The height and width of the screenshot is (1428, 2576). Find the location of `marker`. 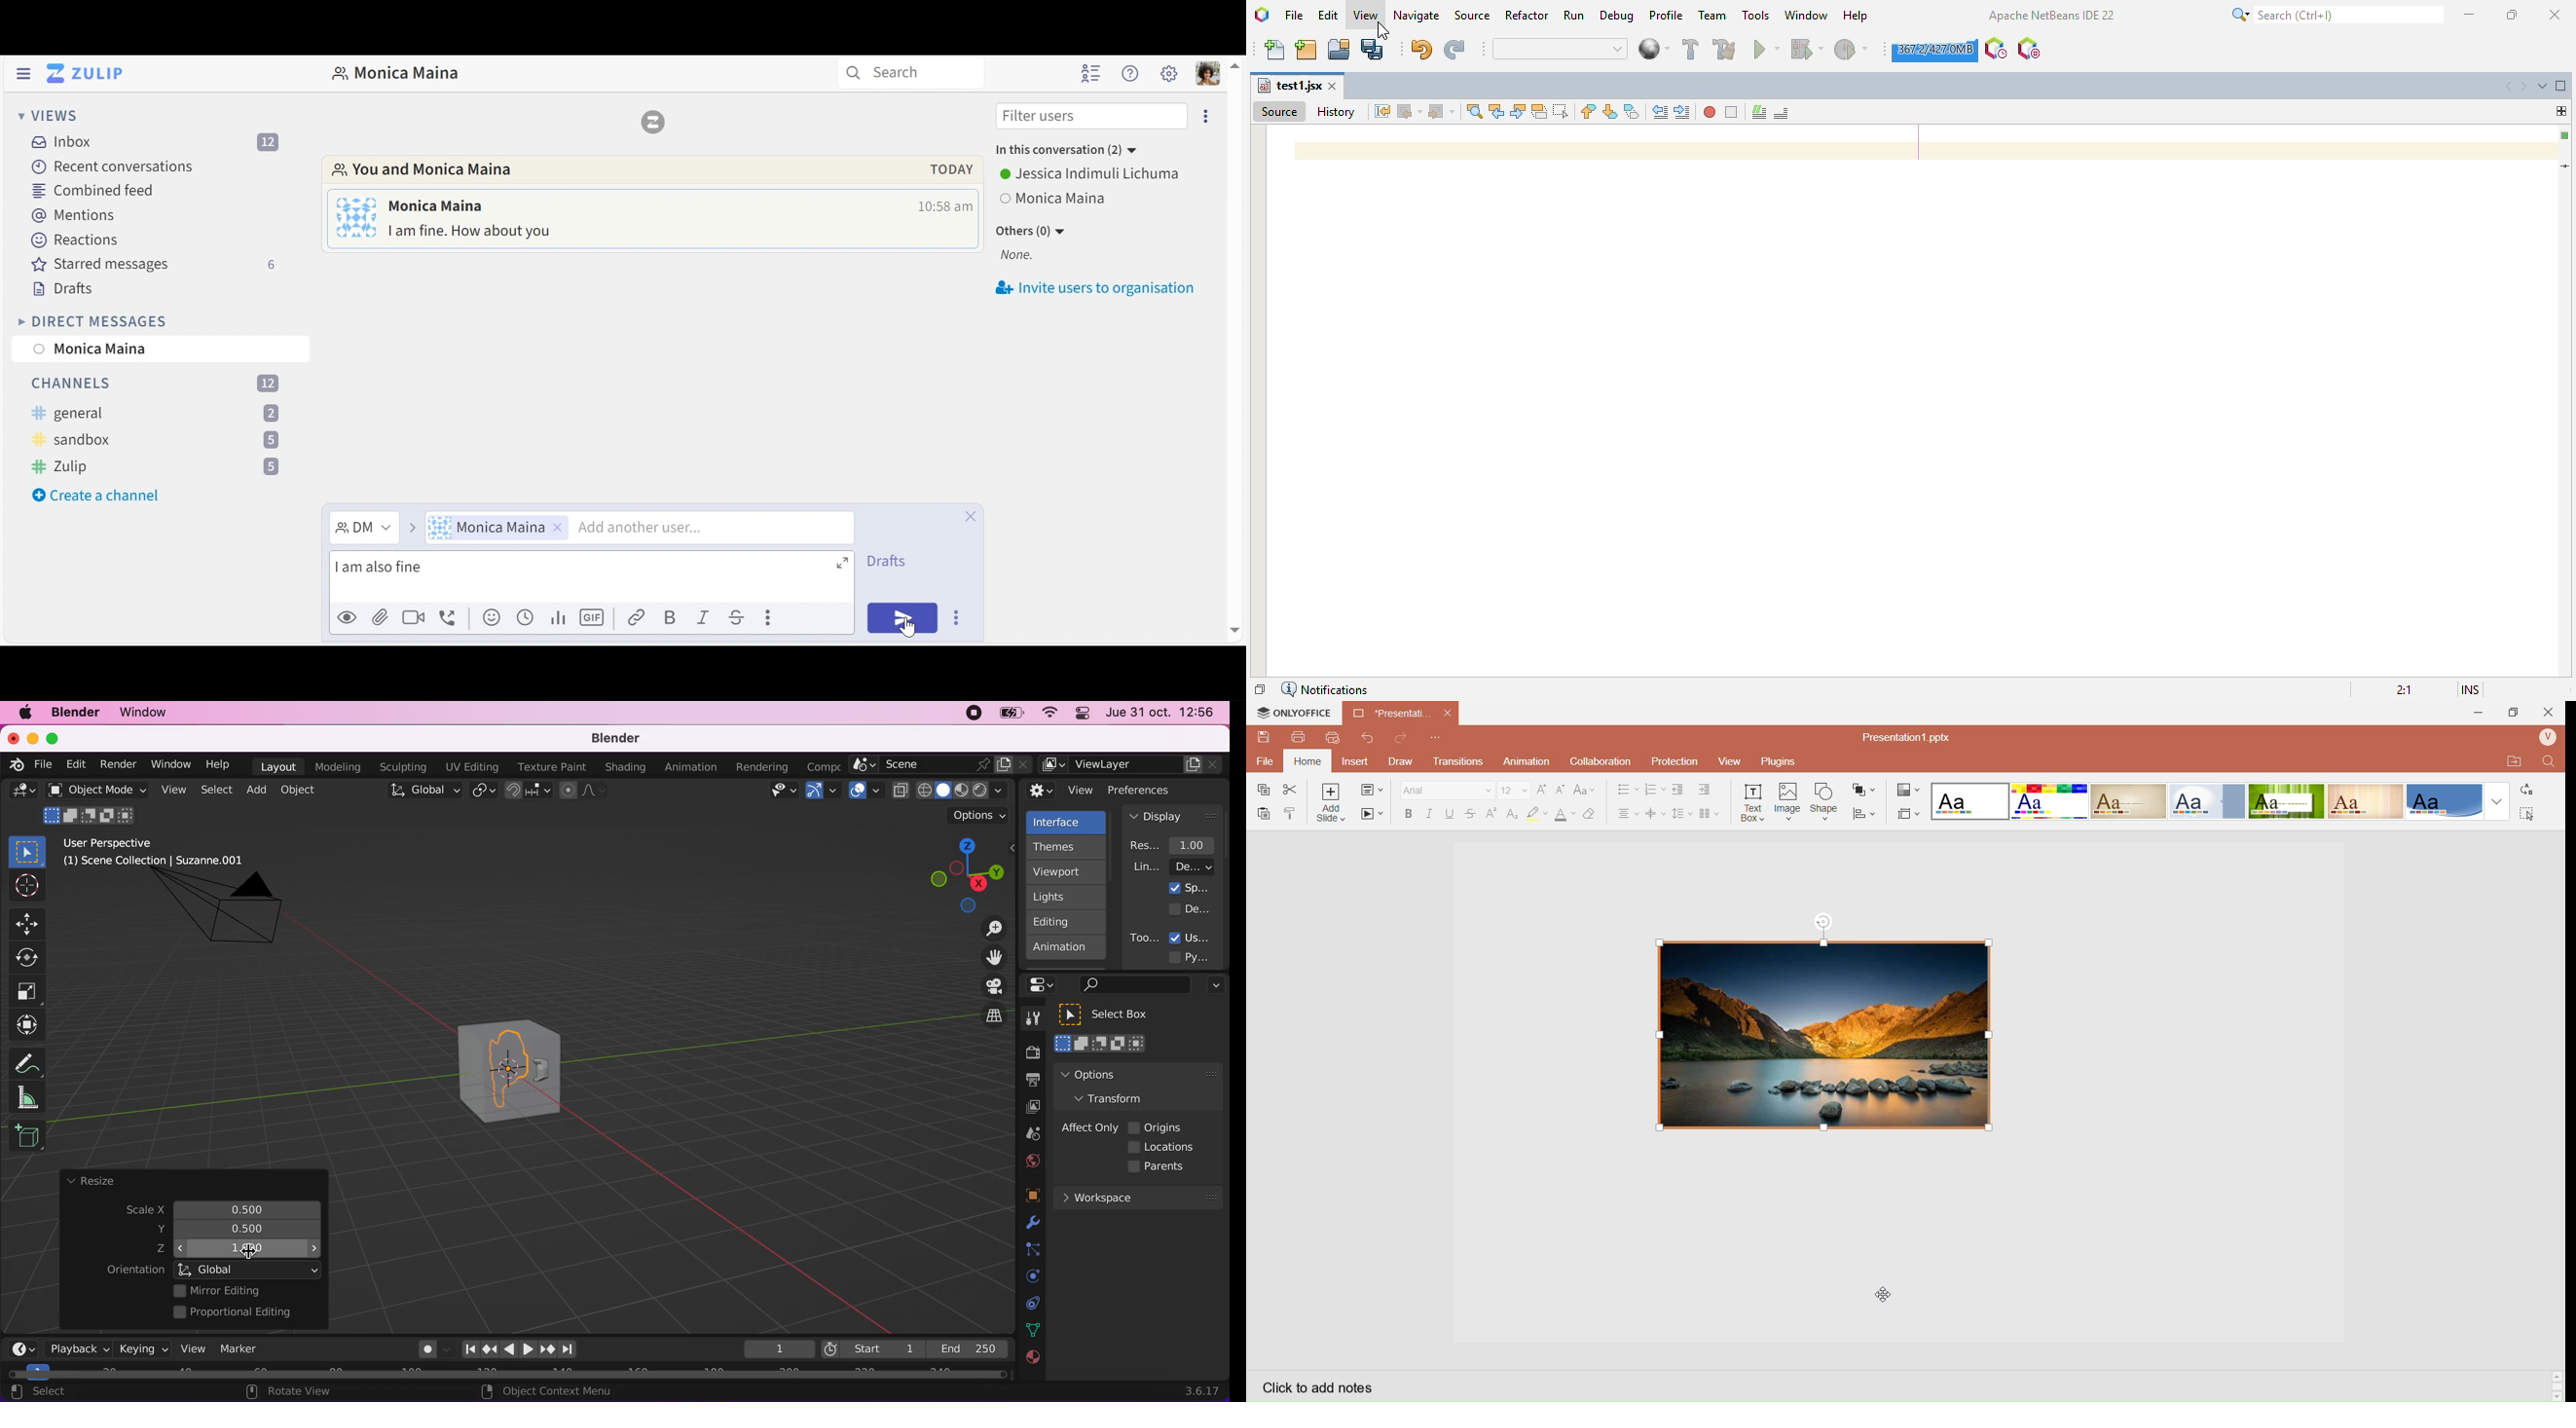

marker is located at coordinates (239, 1349).